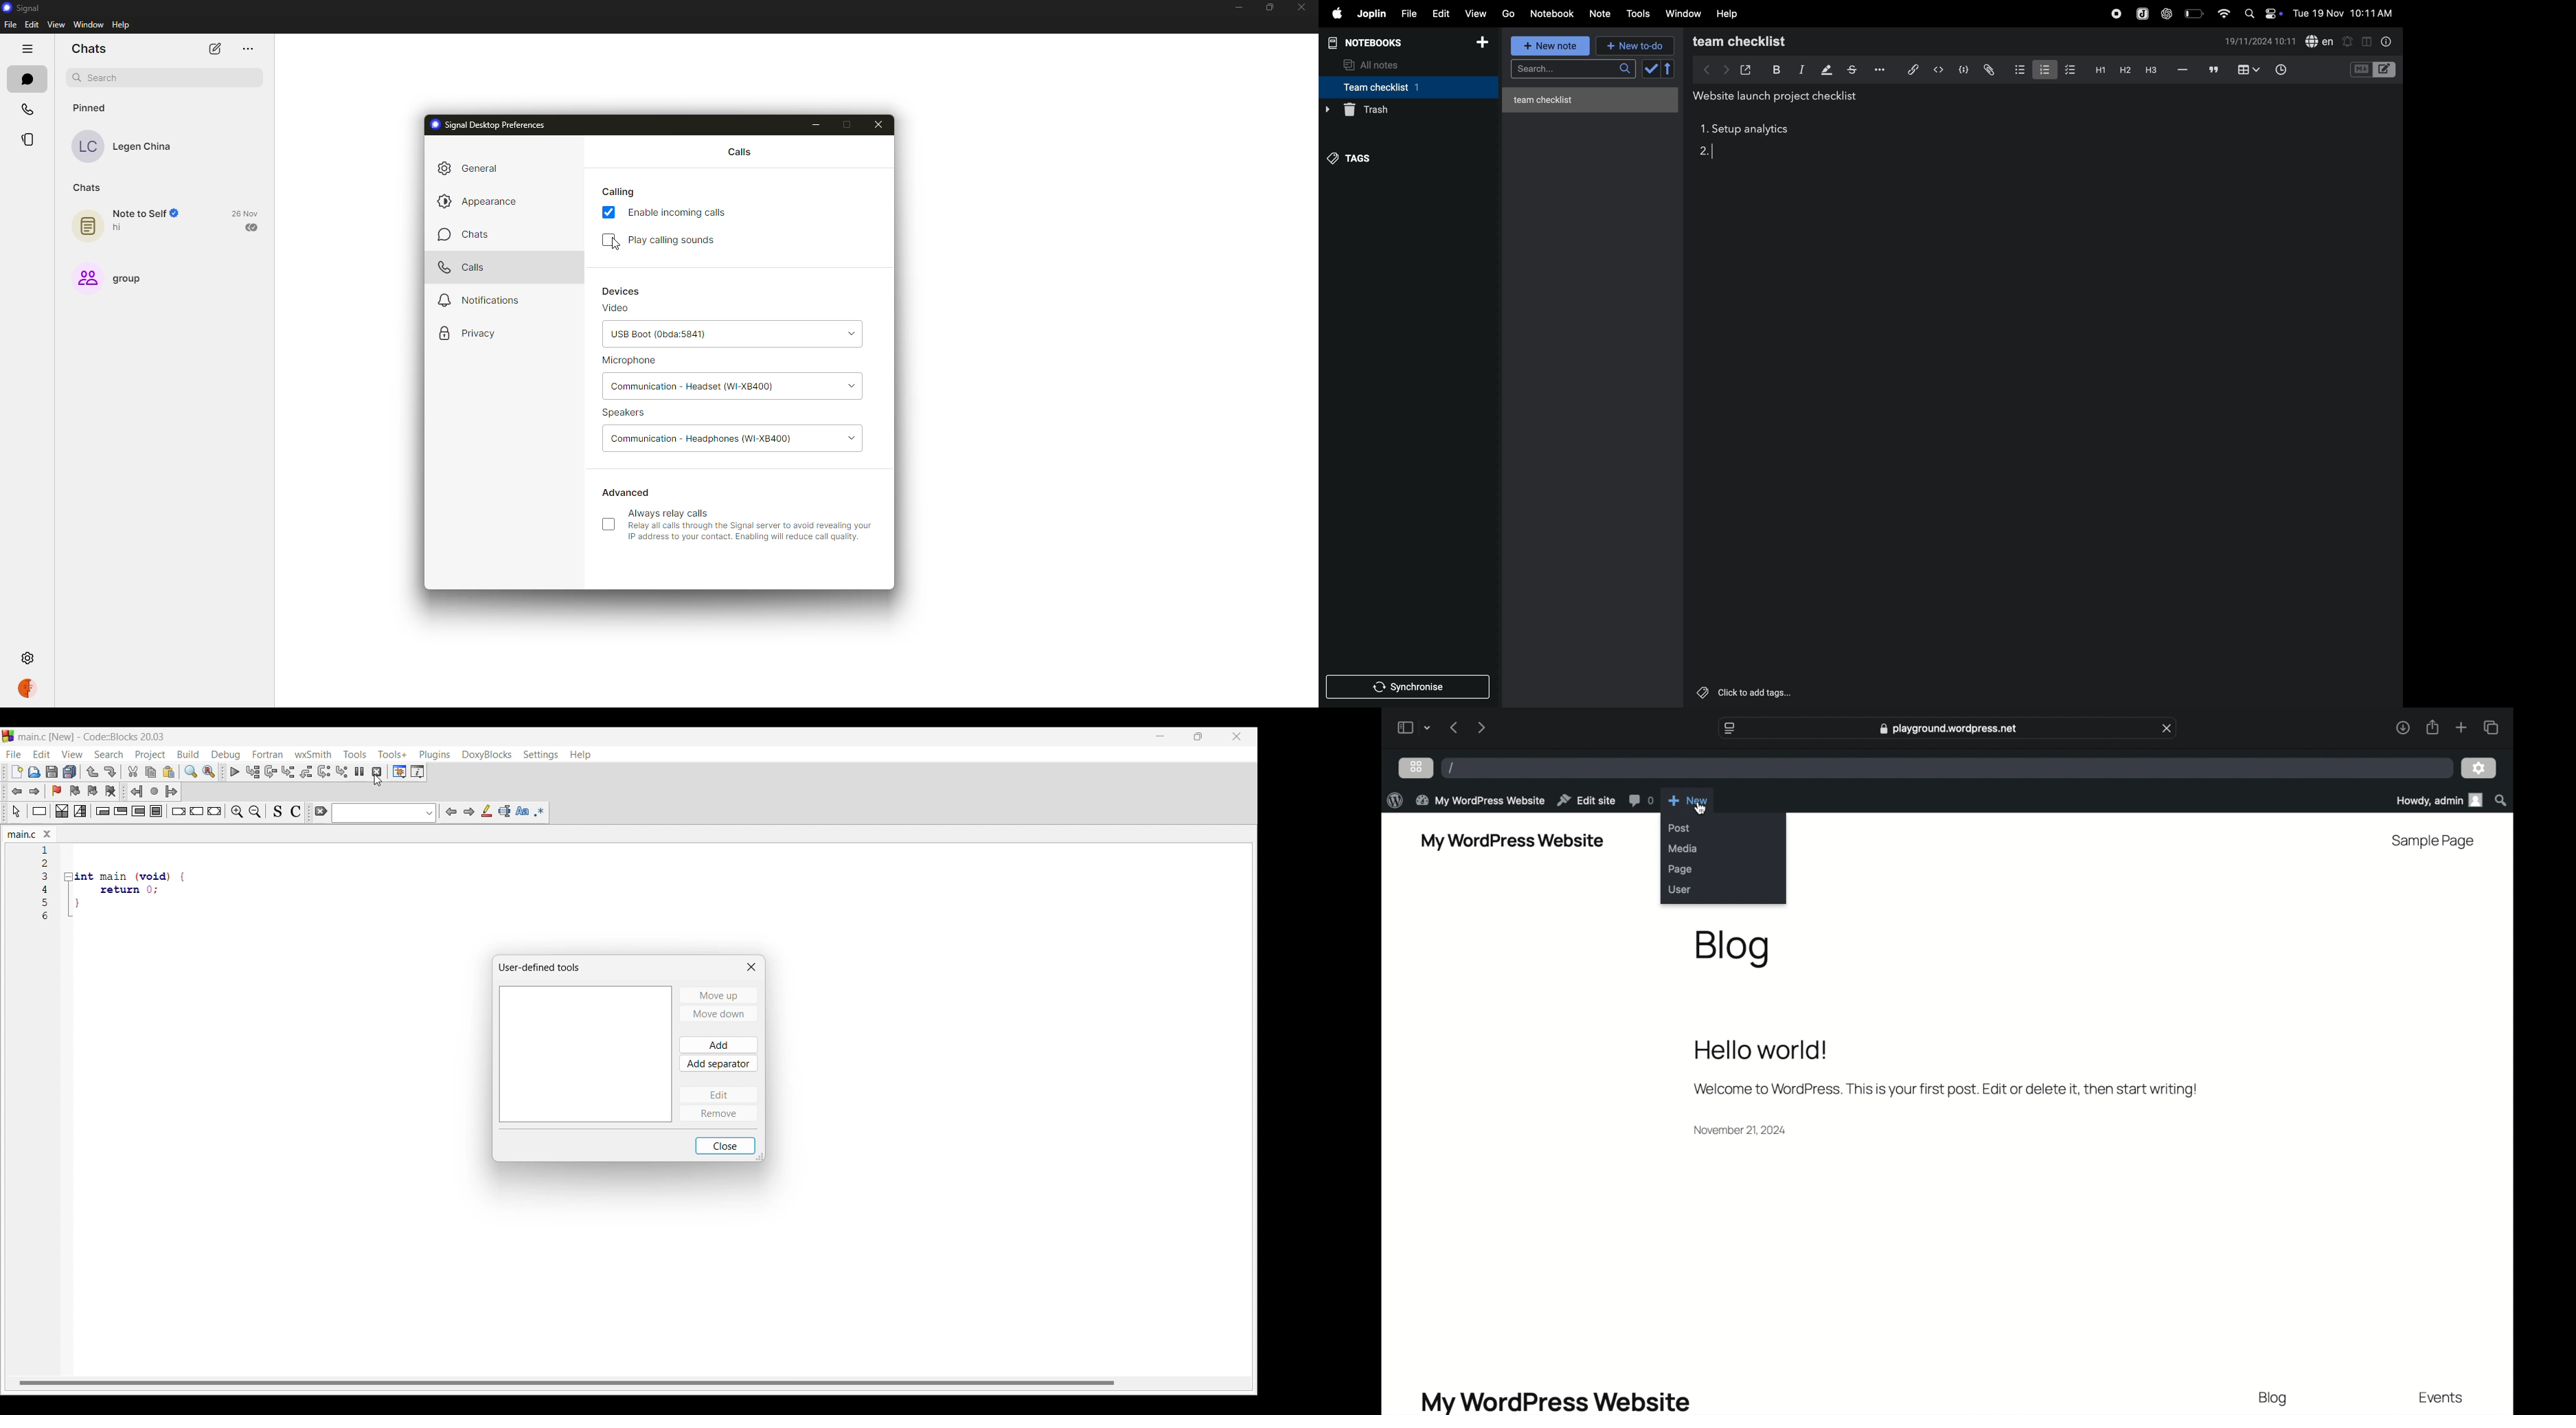  I want to click on joplin, so click(2140, 12).